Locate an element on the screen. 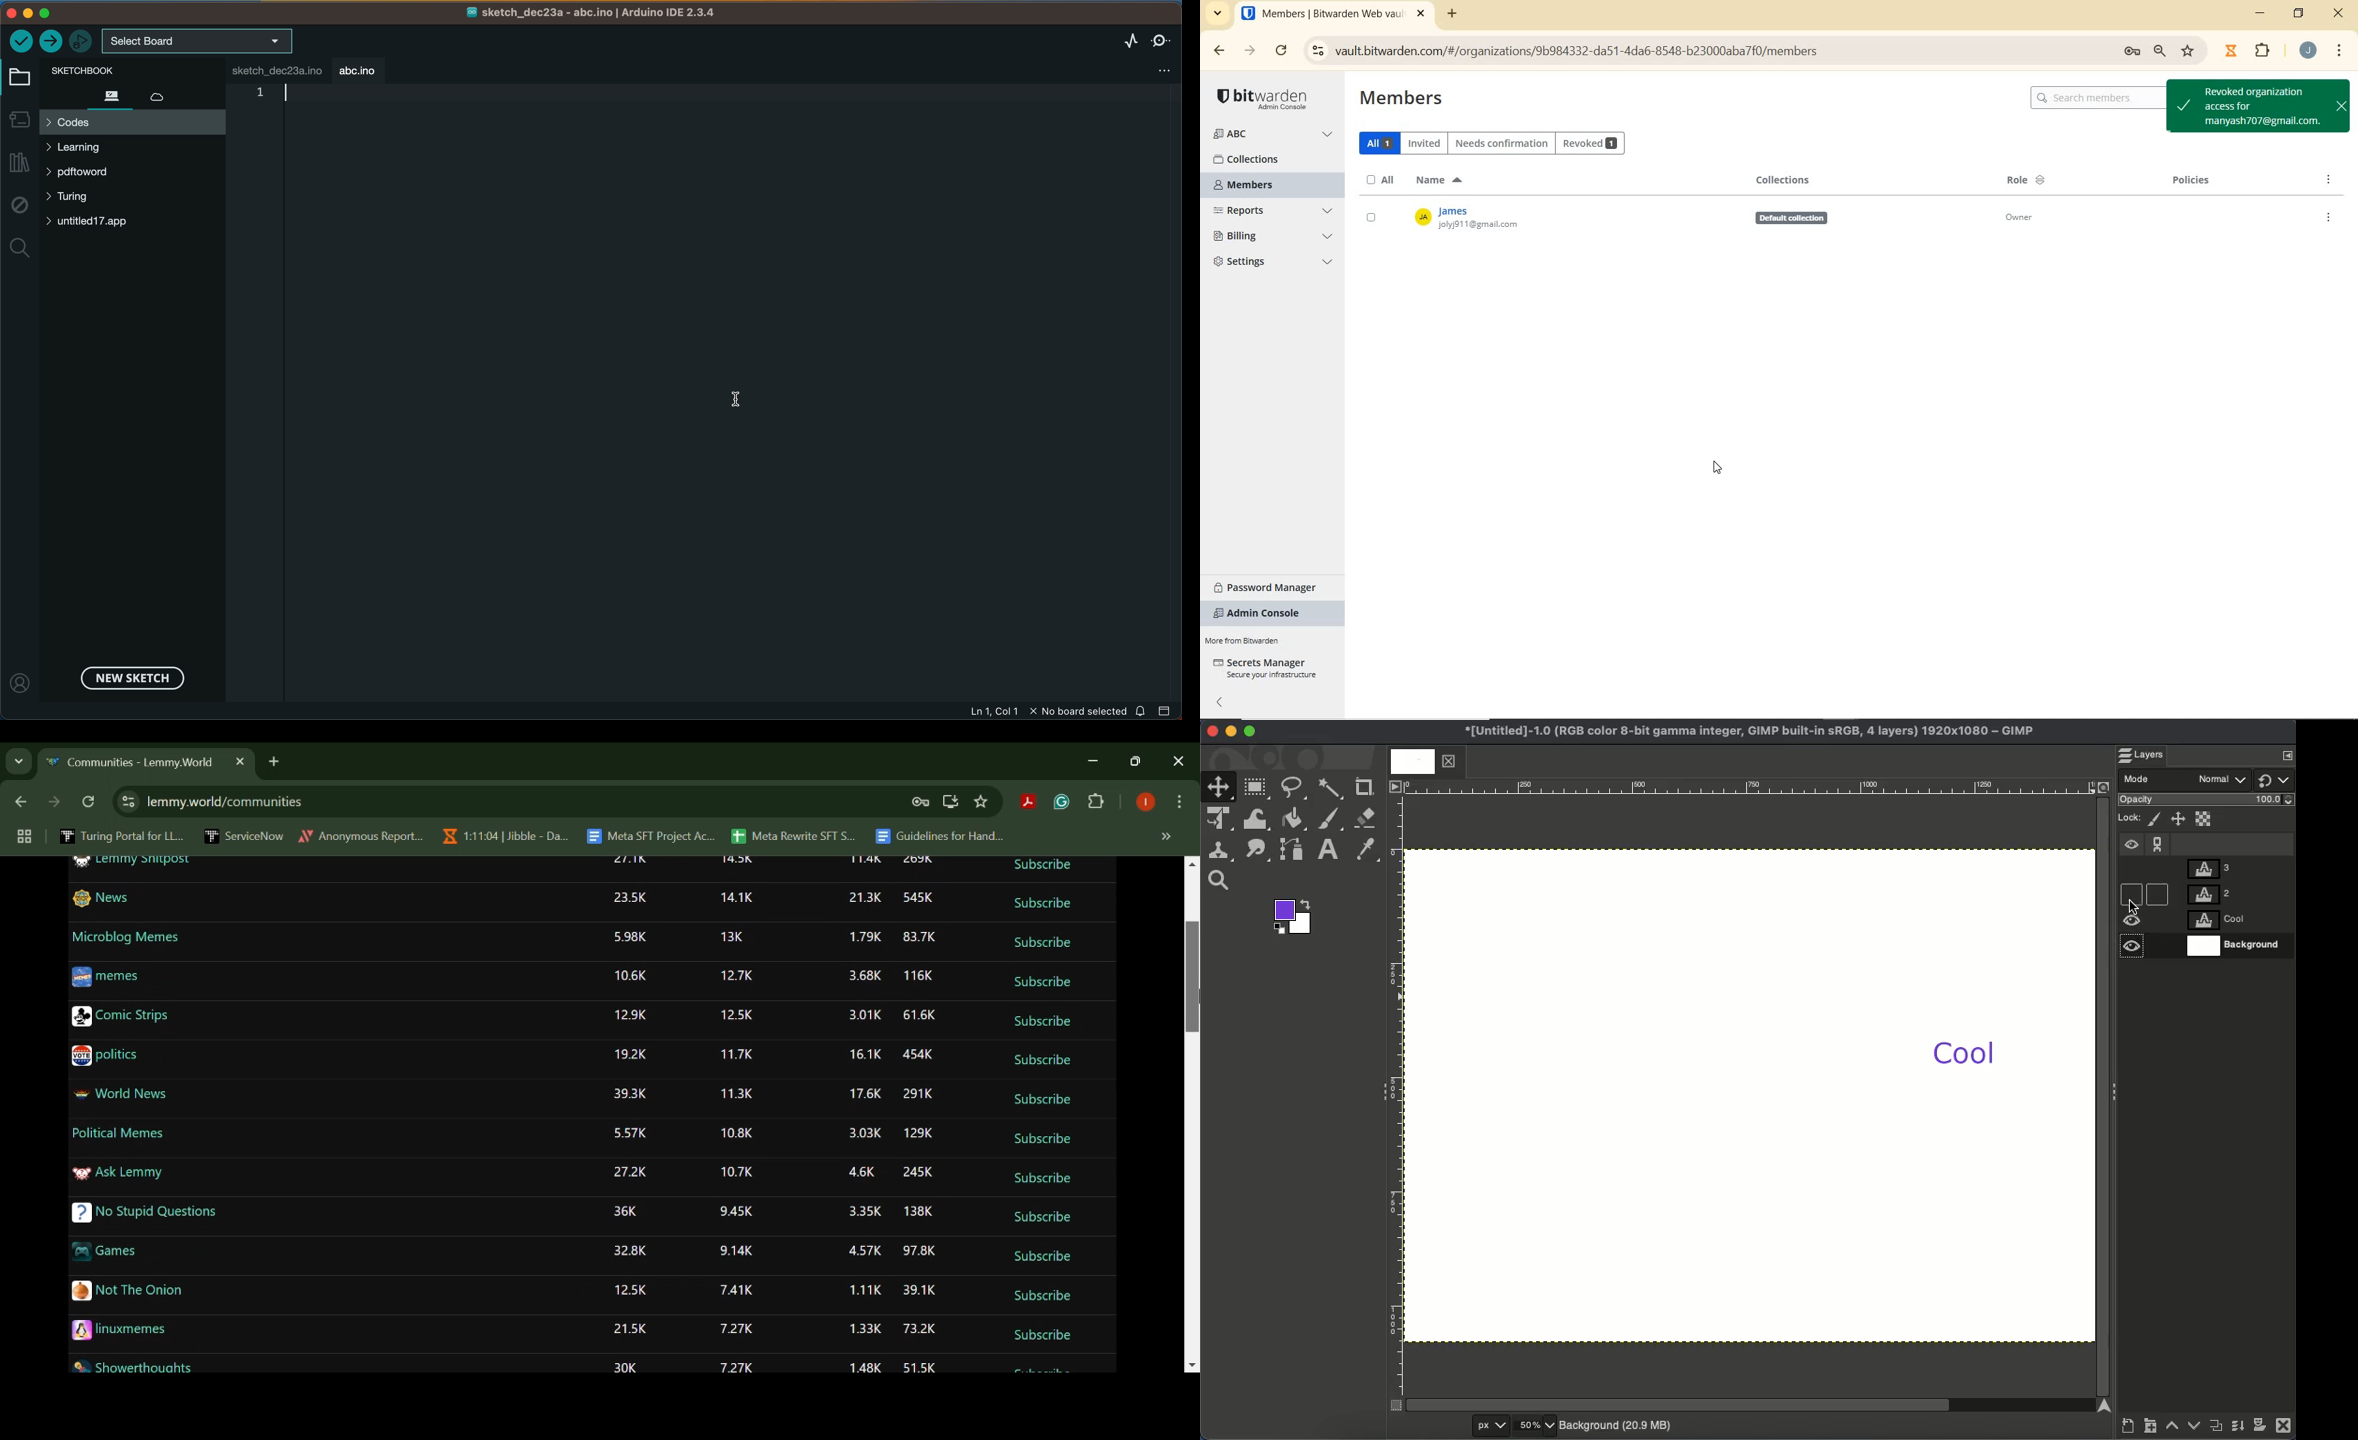 This screenshot has width=2380, height=1456. Name is located at coordinates (1745, 733).